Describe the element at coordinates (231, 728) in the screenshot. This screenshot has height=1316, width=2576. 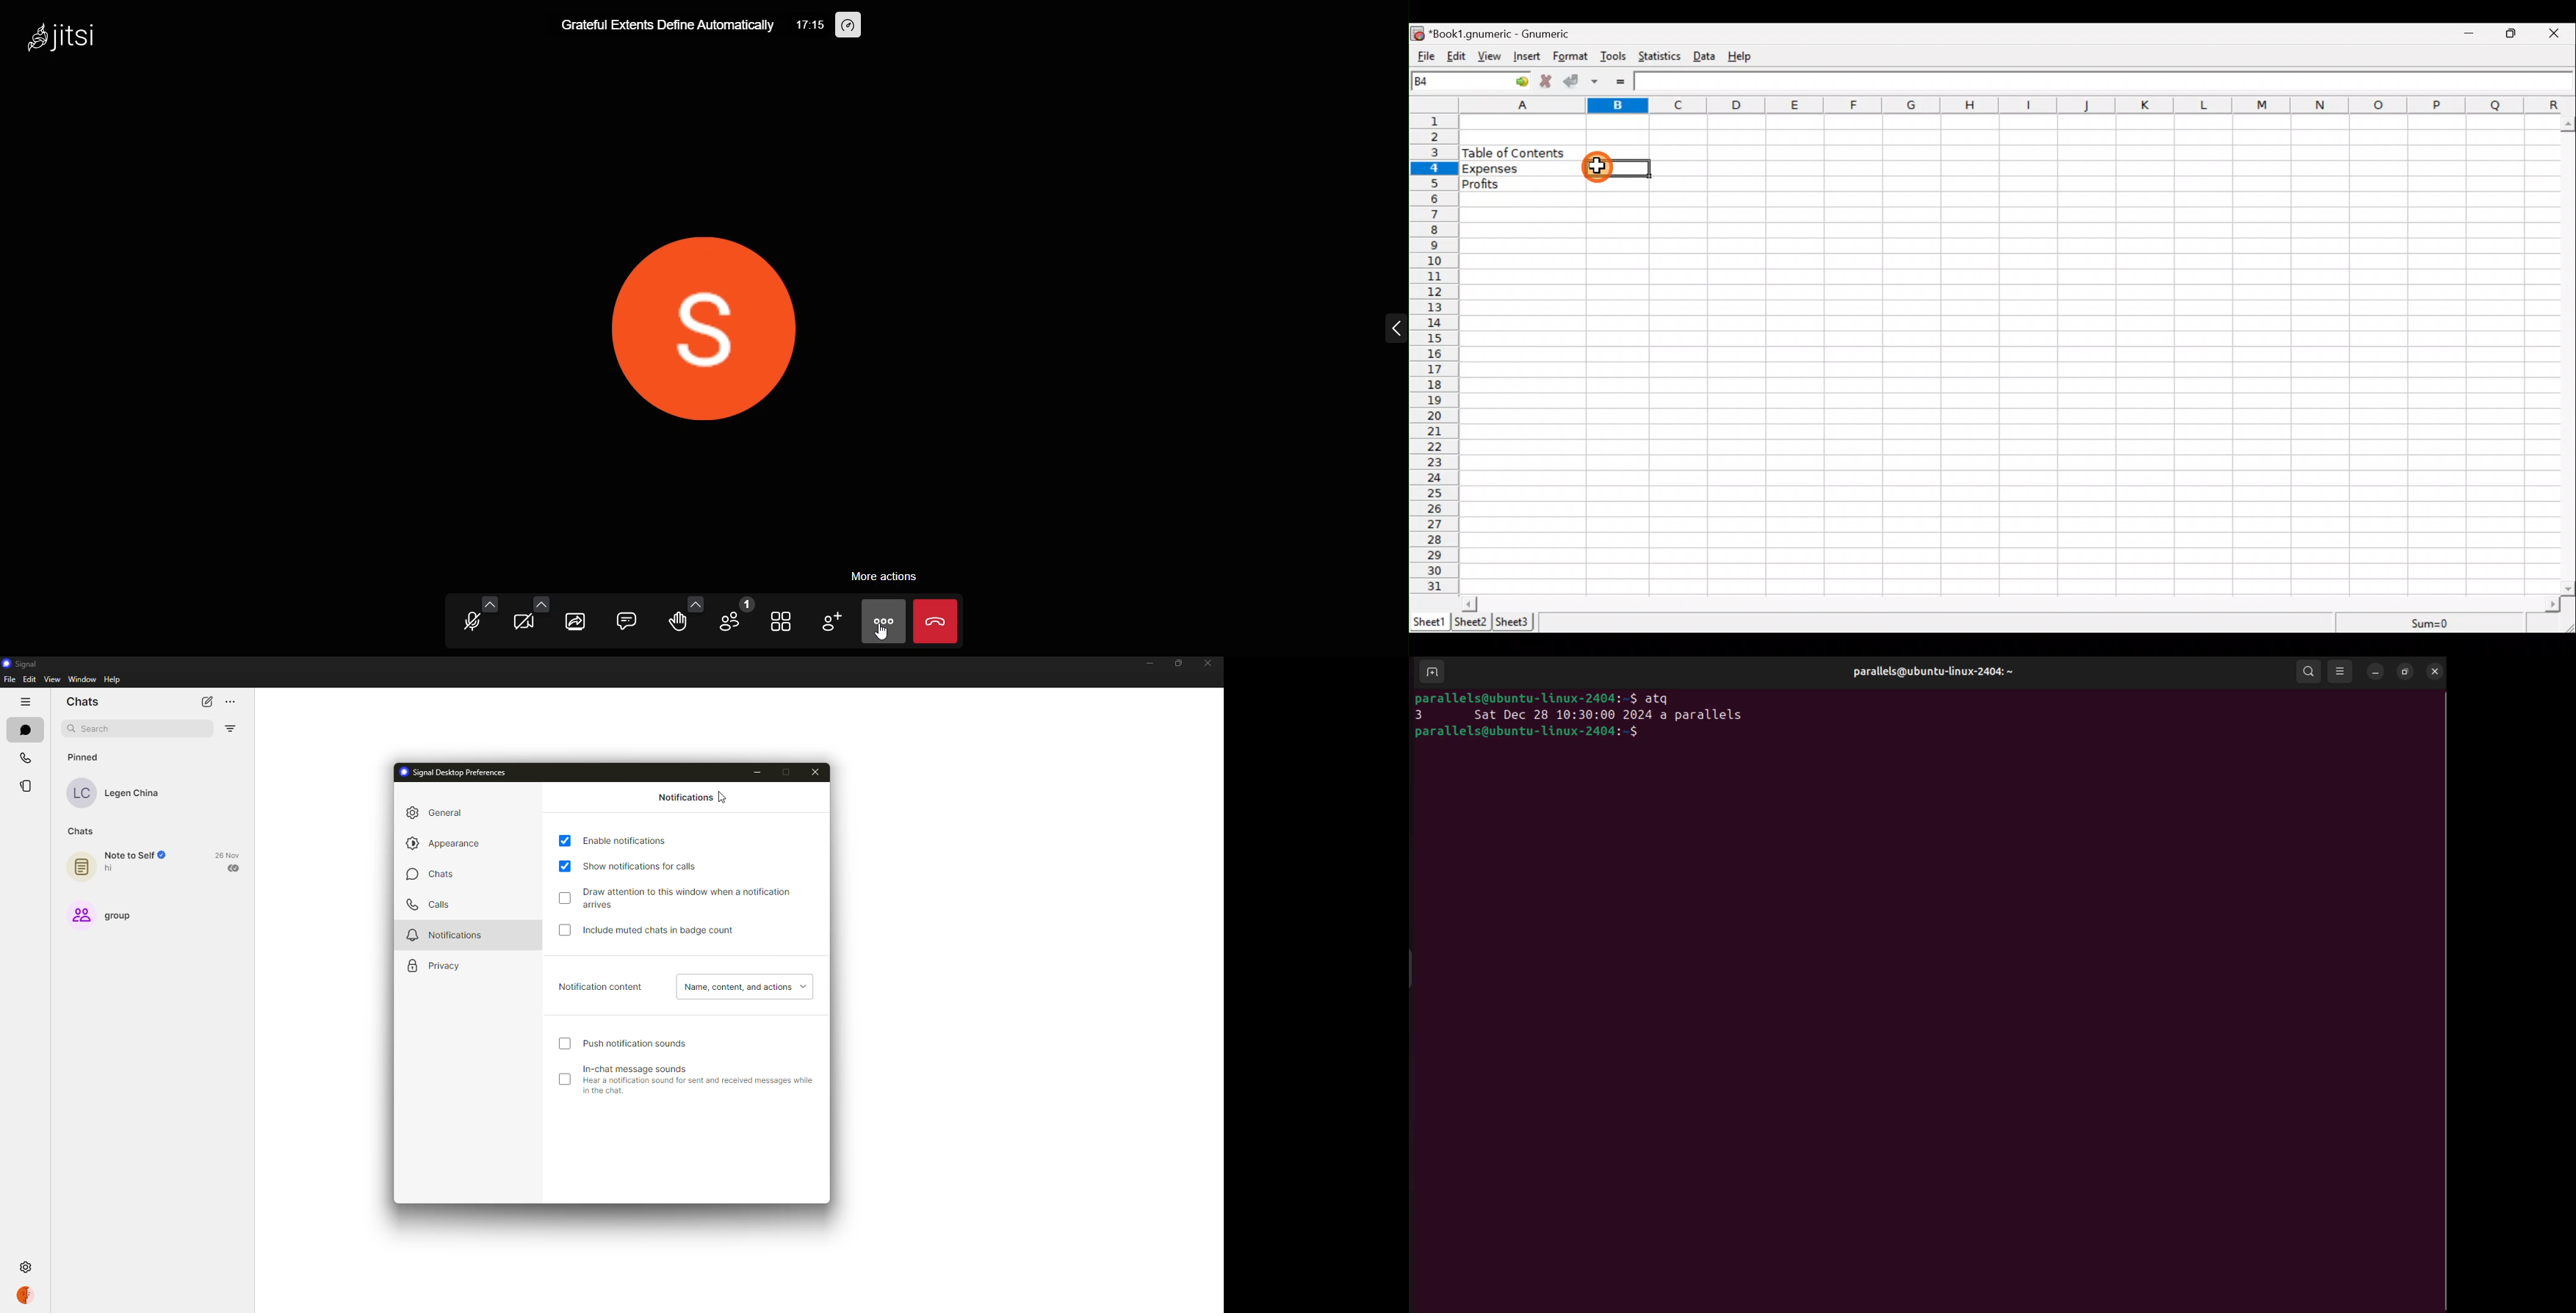
I see `filter` at that location.